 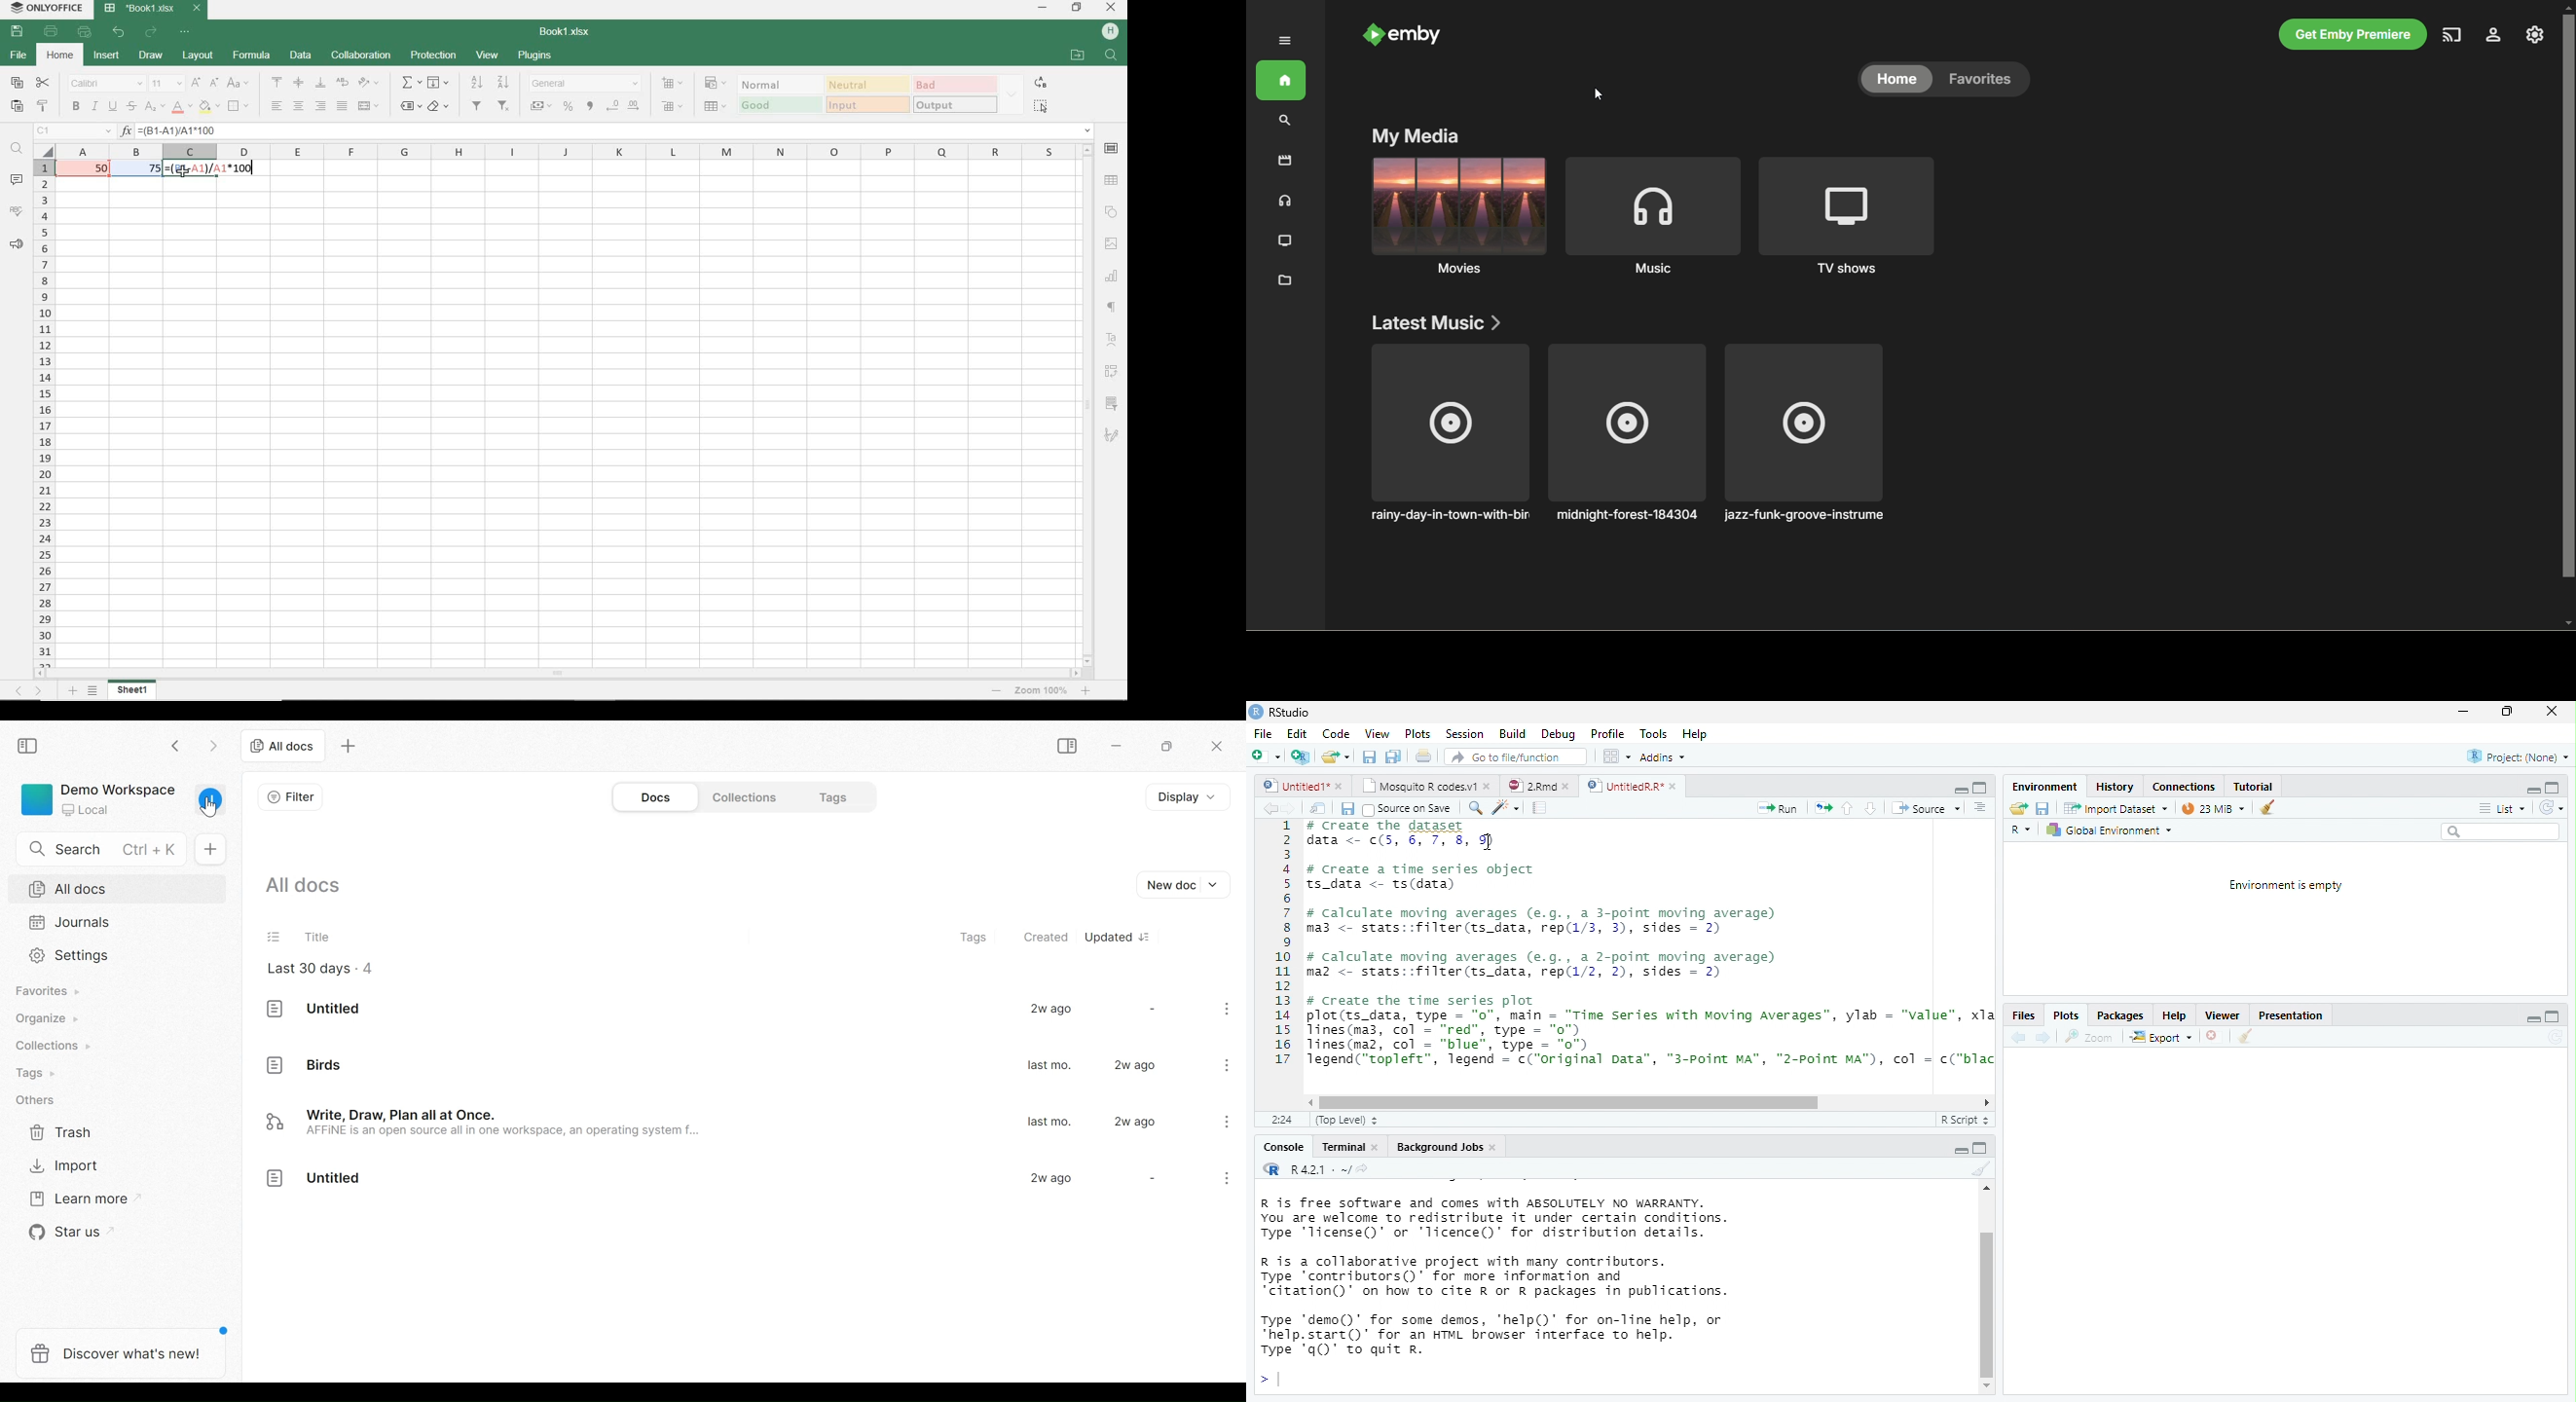 What do you see at coordinates (135, 690) in the screenshot?
I see `sheet1` at bounding box center [135, 690].